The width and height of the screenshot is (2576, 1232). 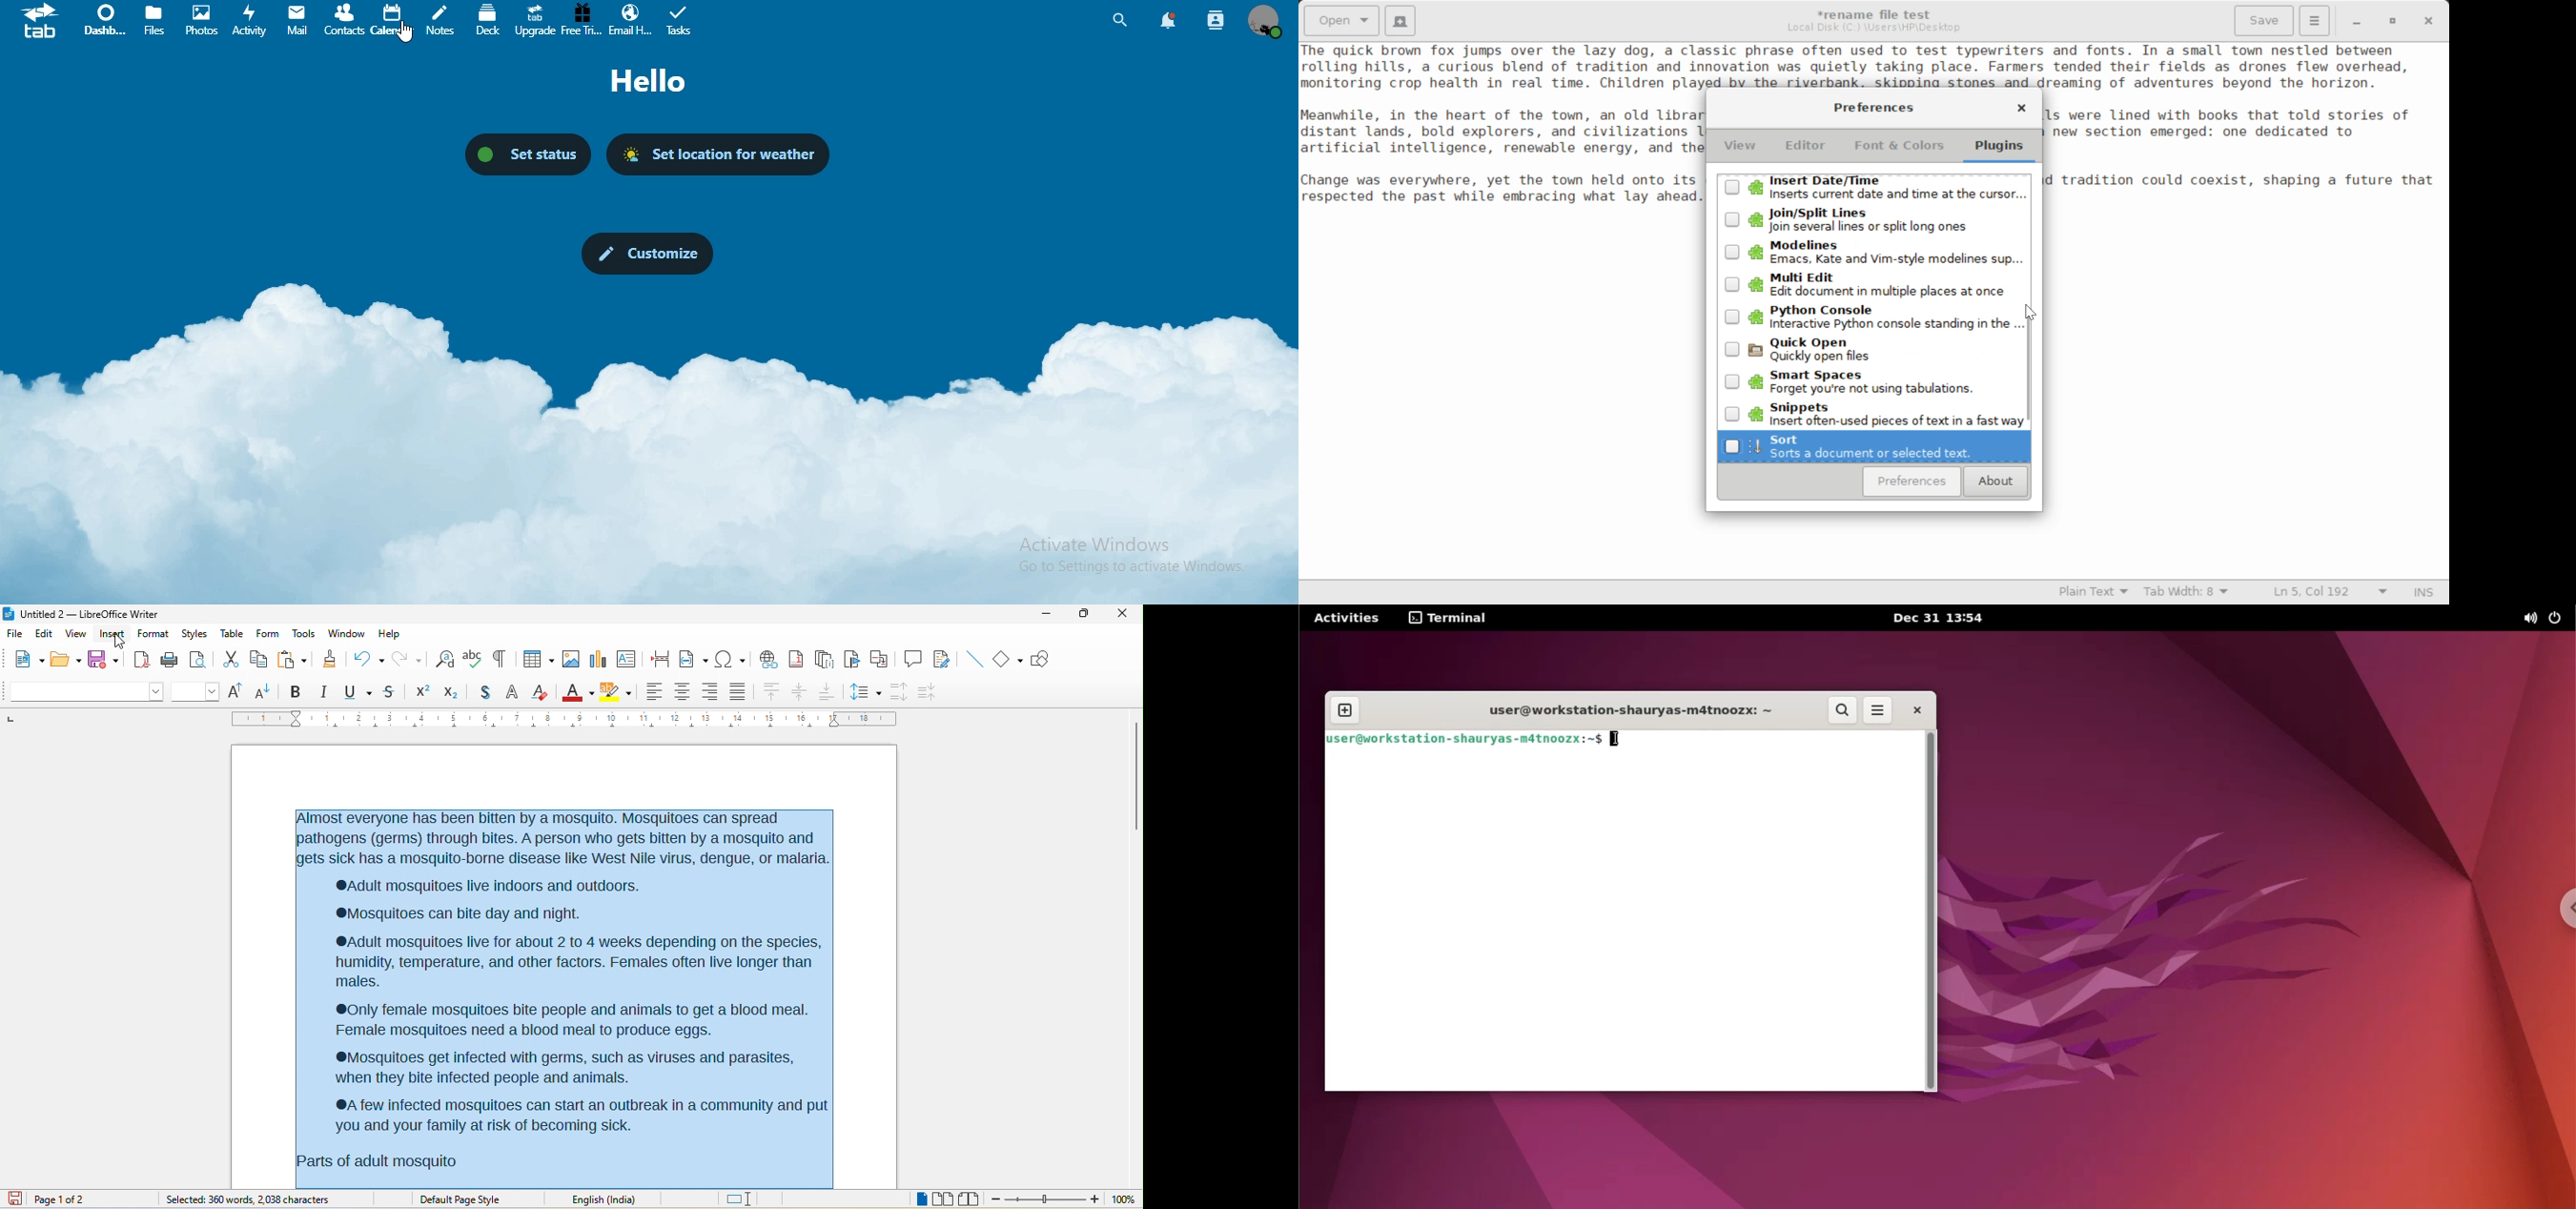 What do you see at coordinates (512, 691) in the screenshot?
I see `outline font effect` at bounding box center [512, 691].